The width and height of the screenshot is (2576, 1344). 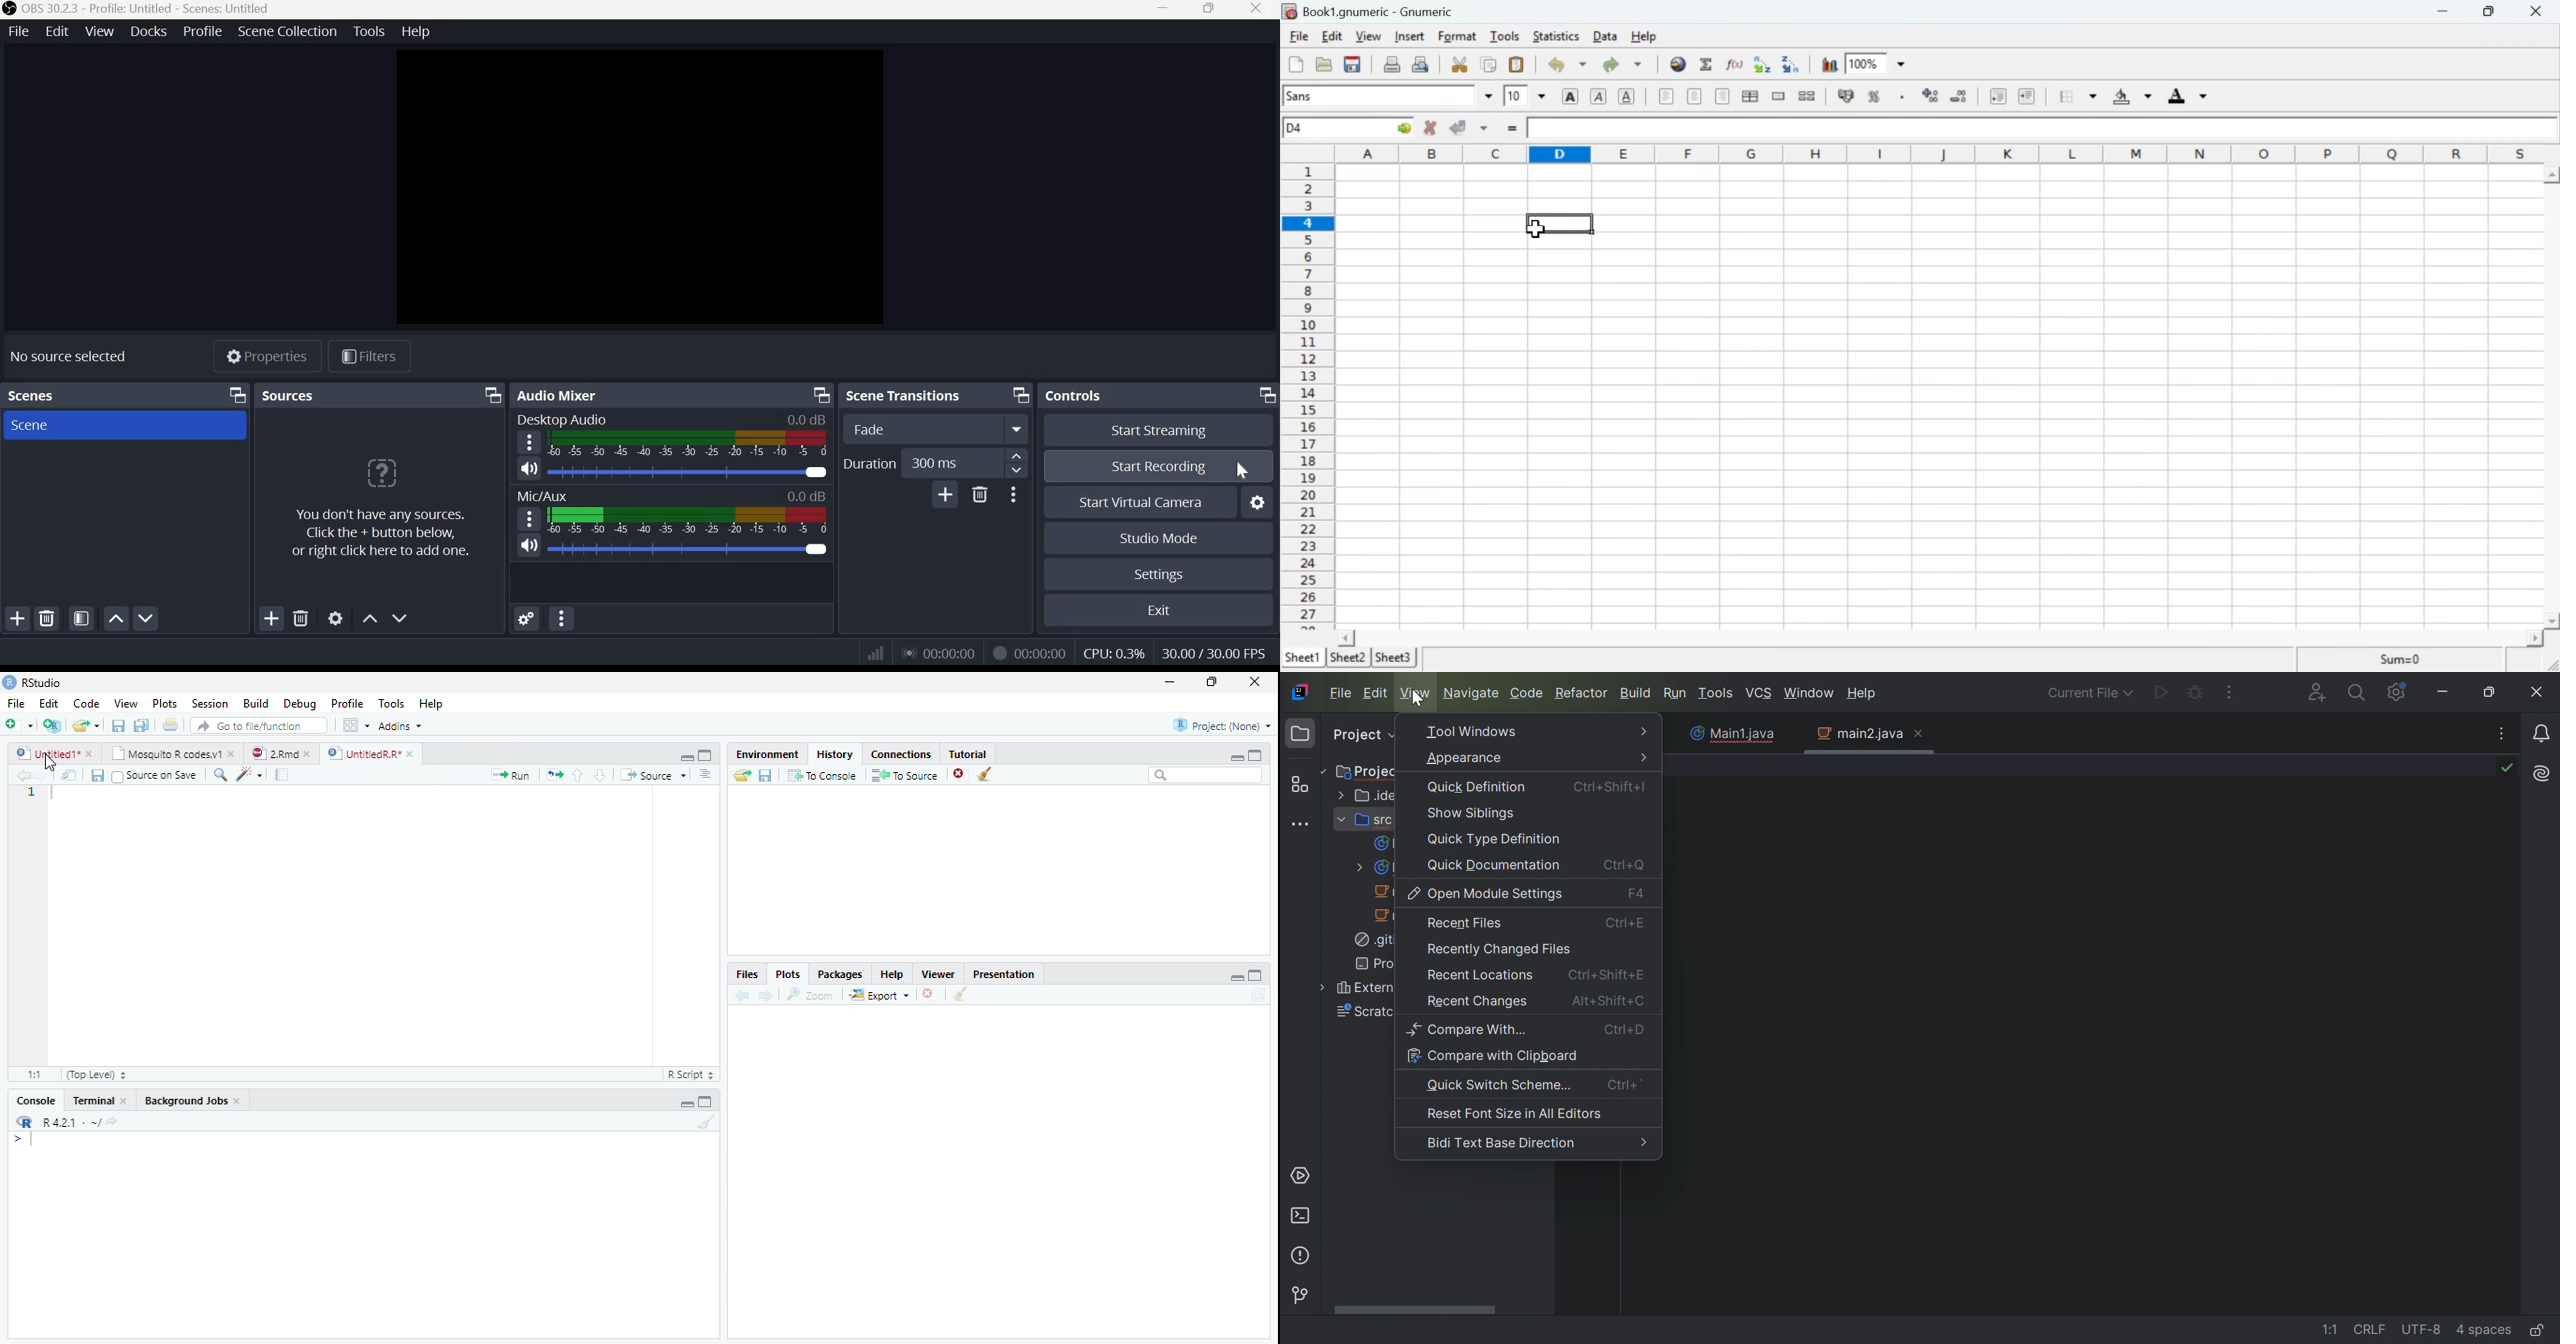 What do you see at coordinates (1221, 724) in the screenshot?
I see `Project(none)` at bounding box center [1221, 724].